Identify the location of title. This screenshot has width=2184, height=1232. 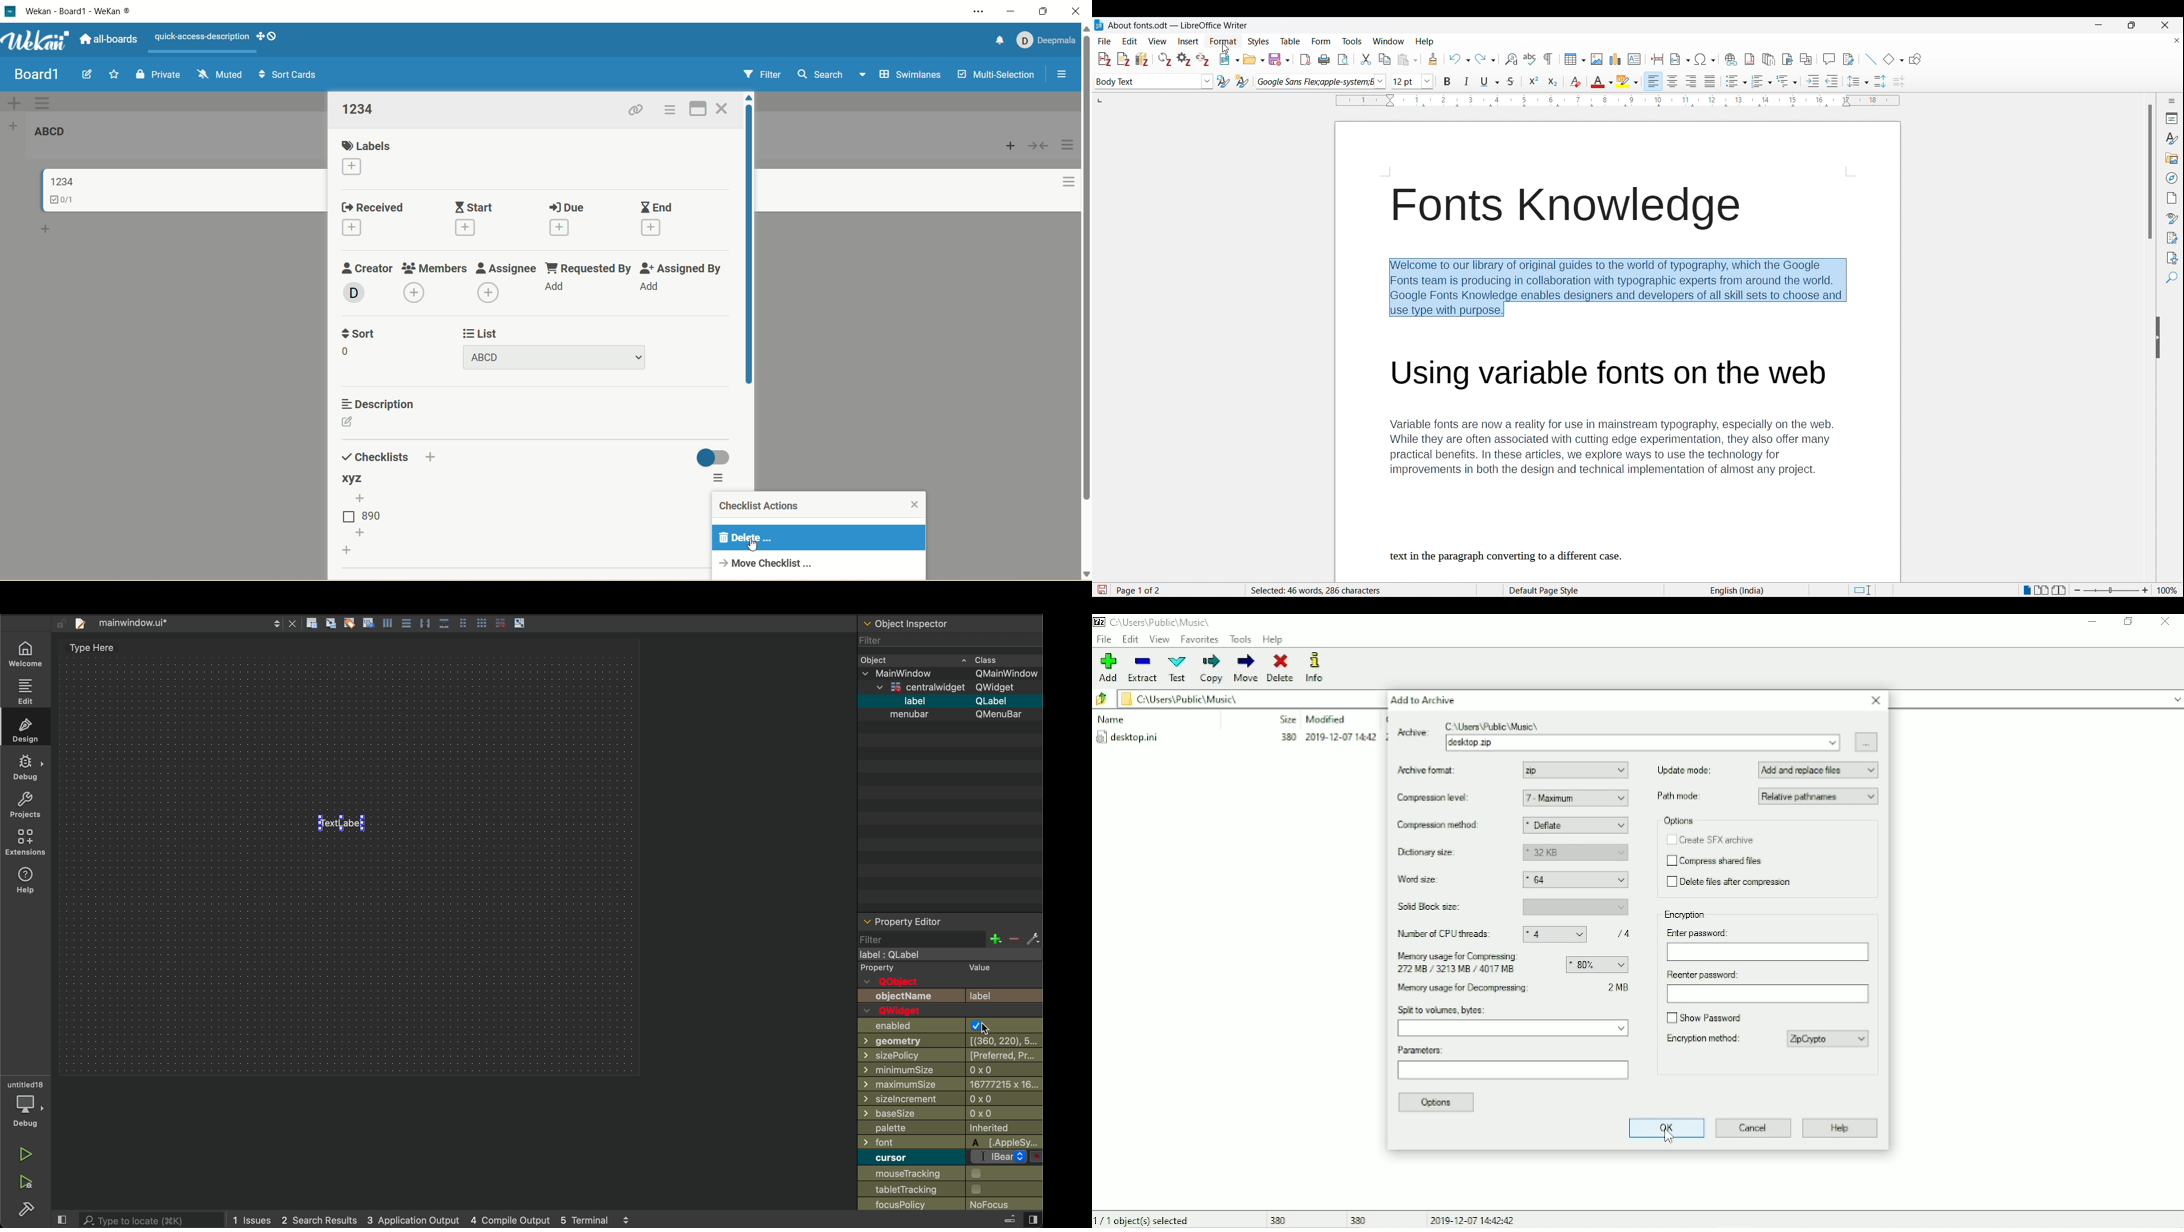
(50, 132).